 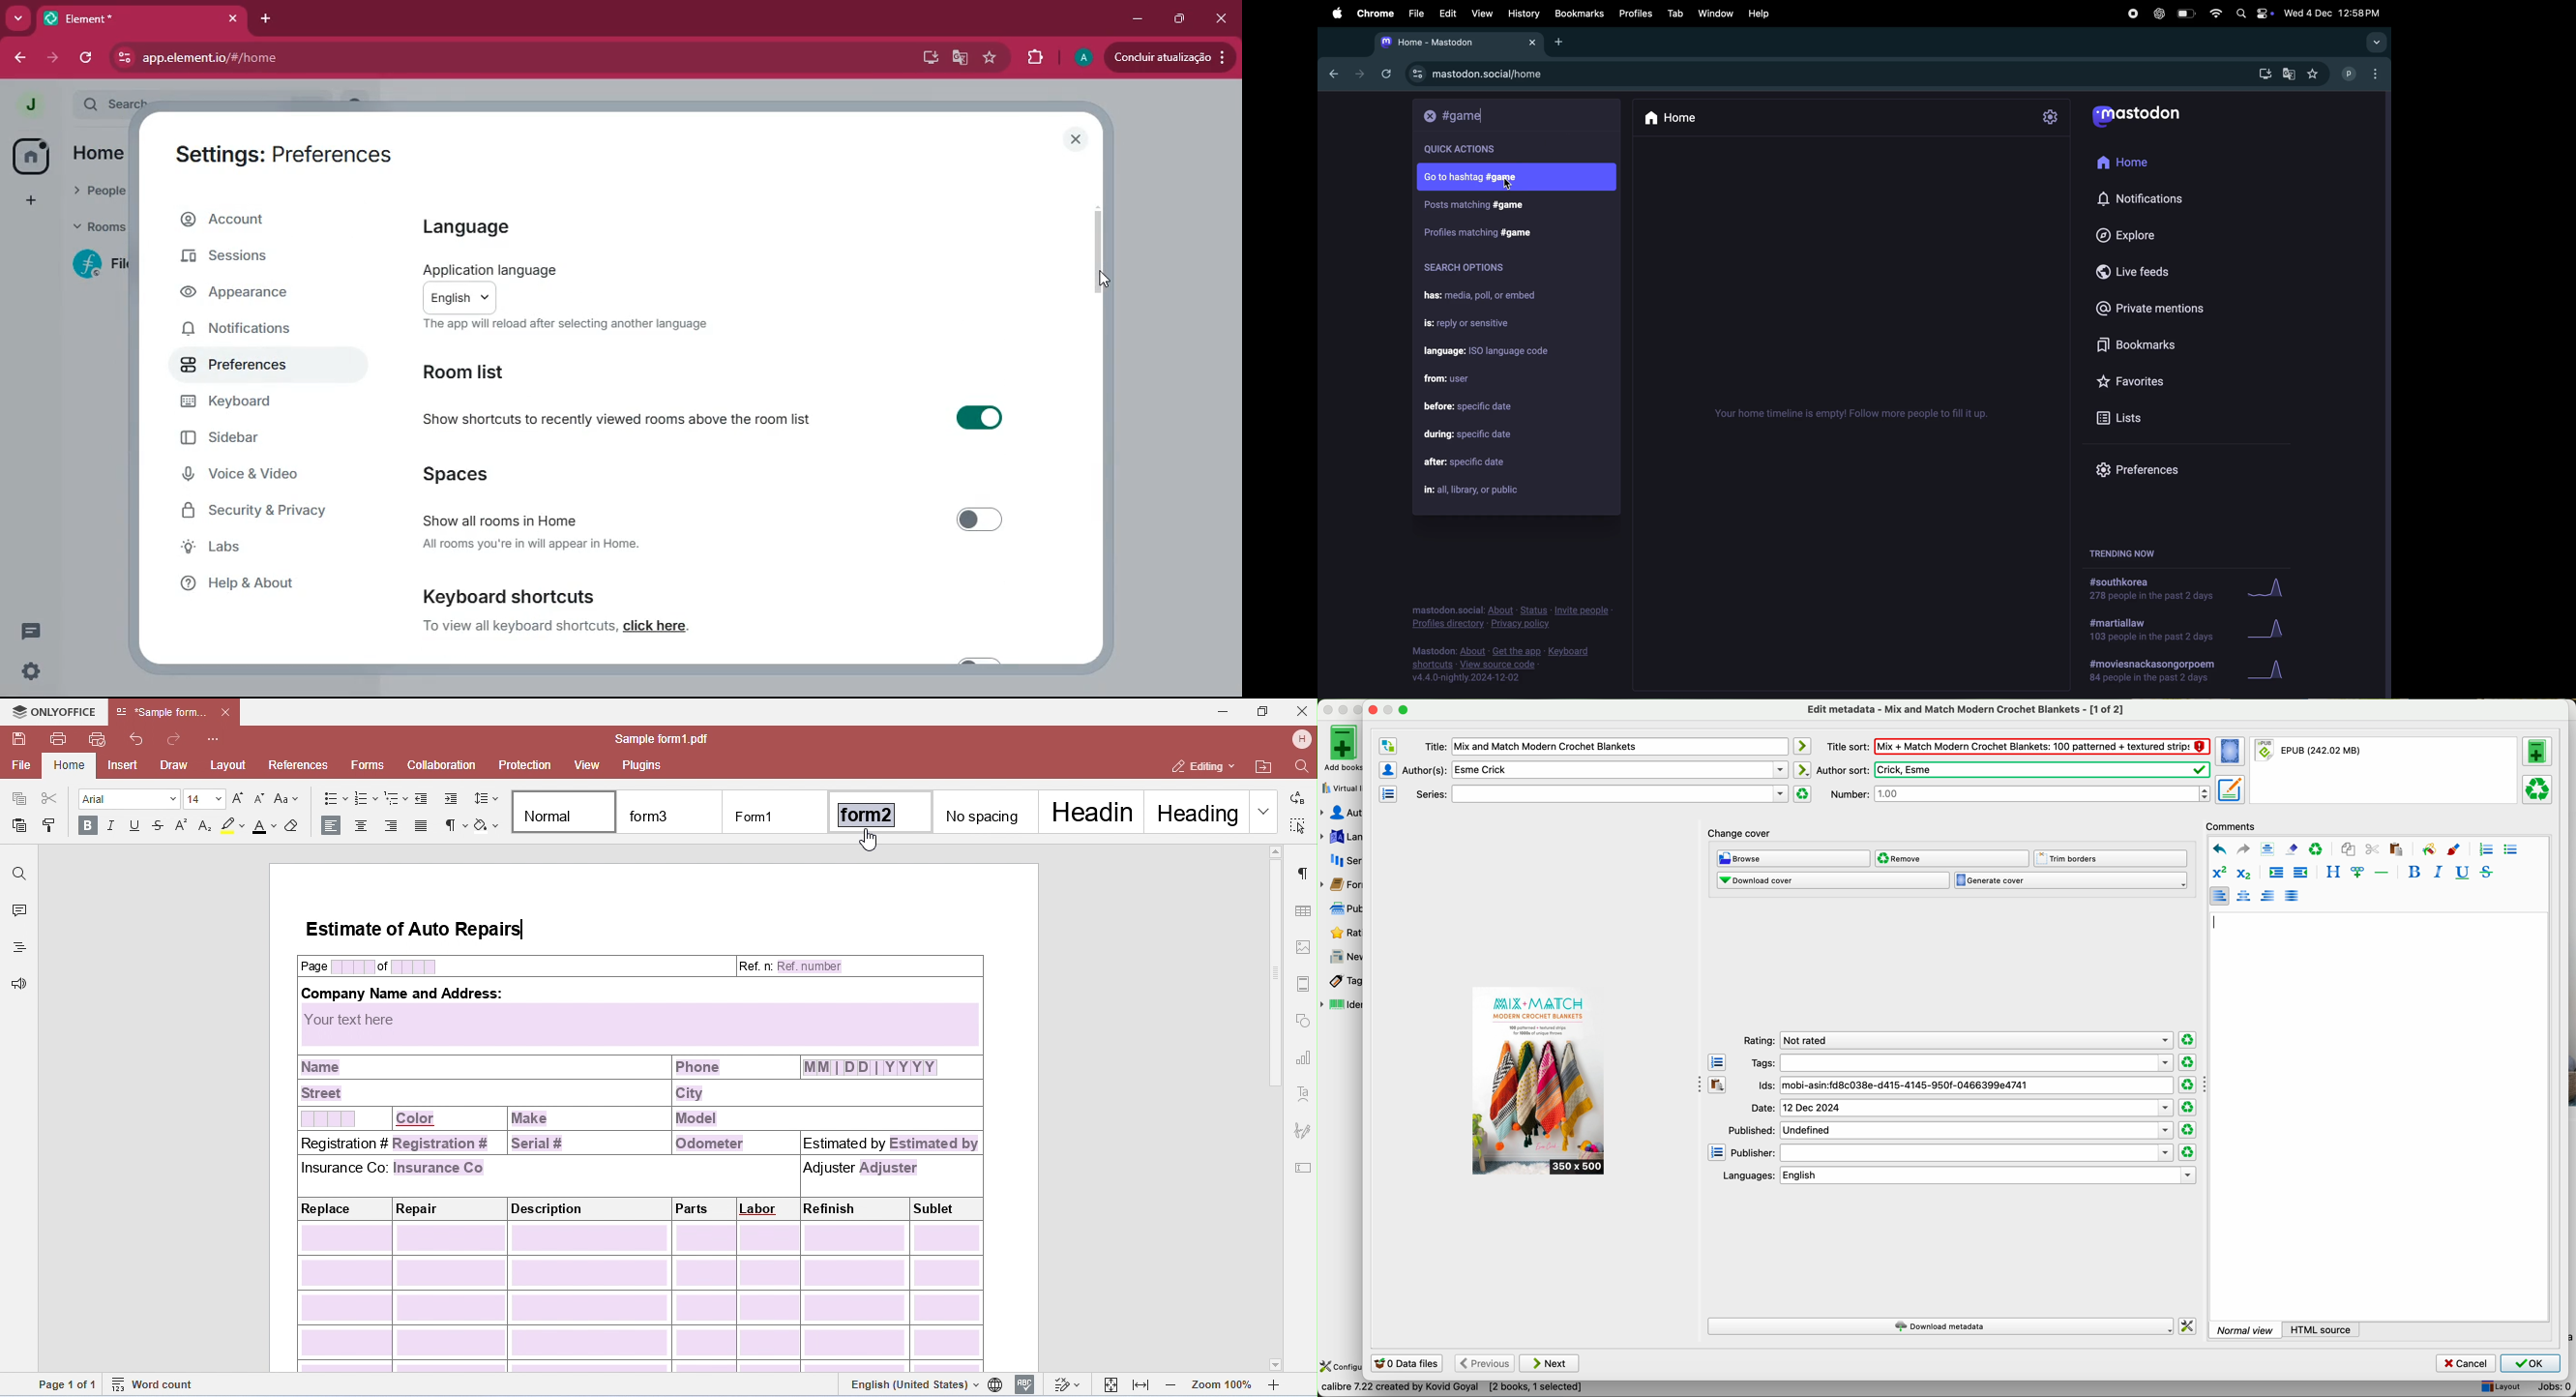 What do you see at coordinates (2272, 673) in the screenshot?
I see `grapj` at bounding box center [2272, 673].